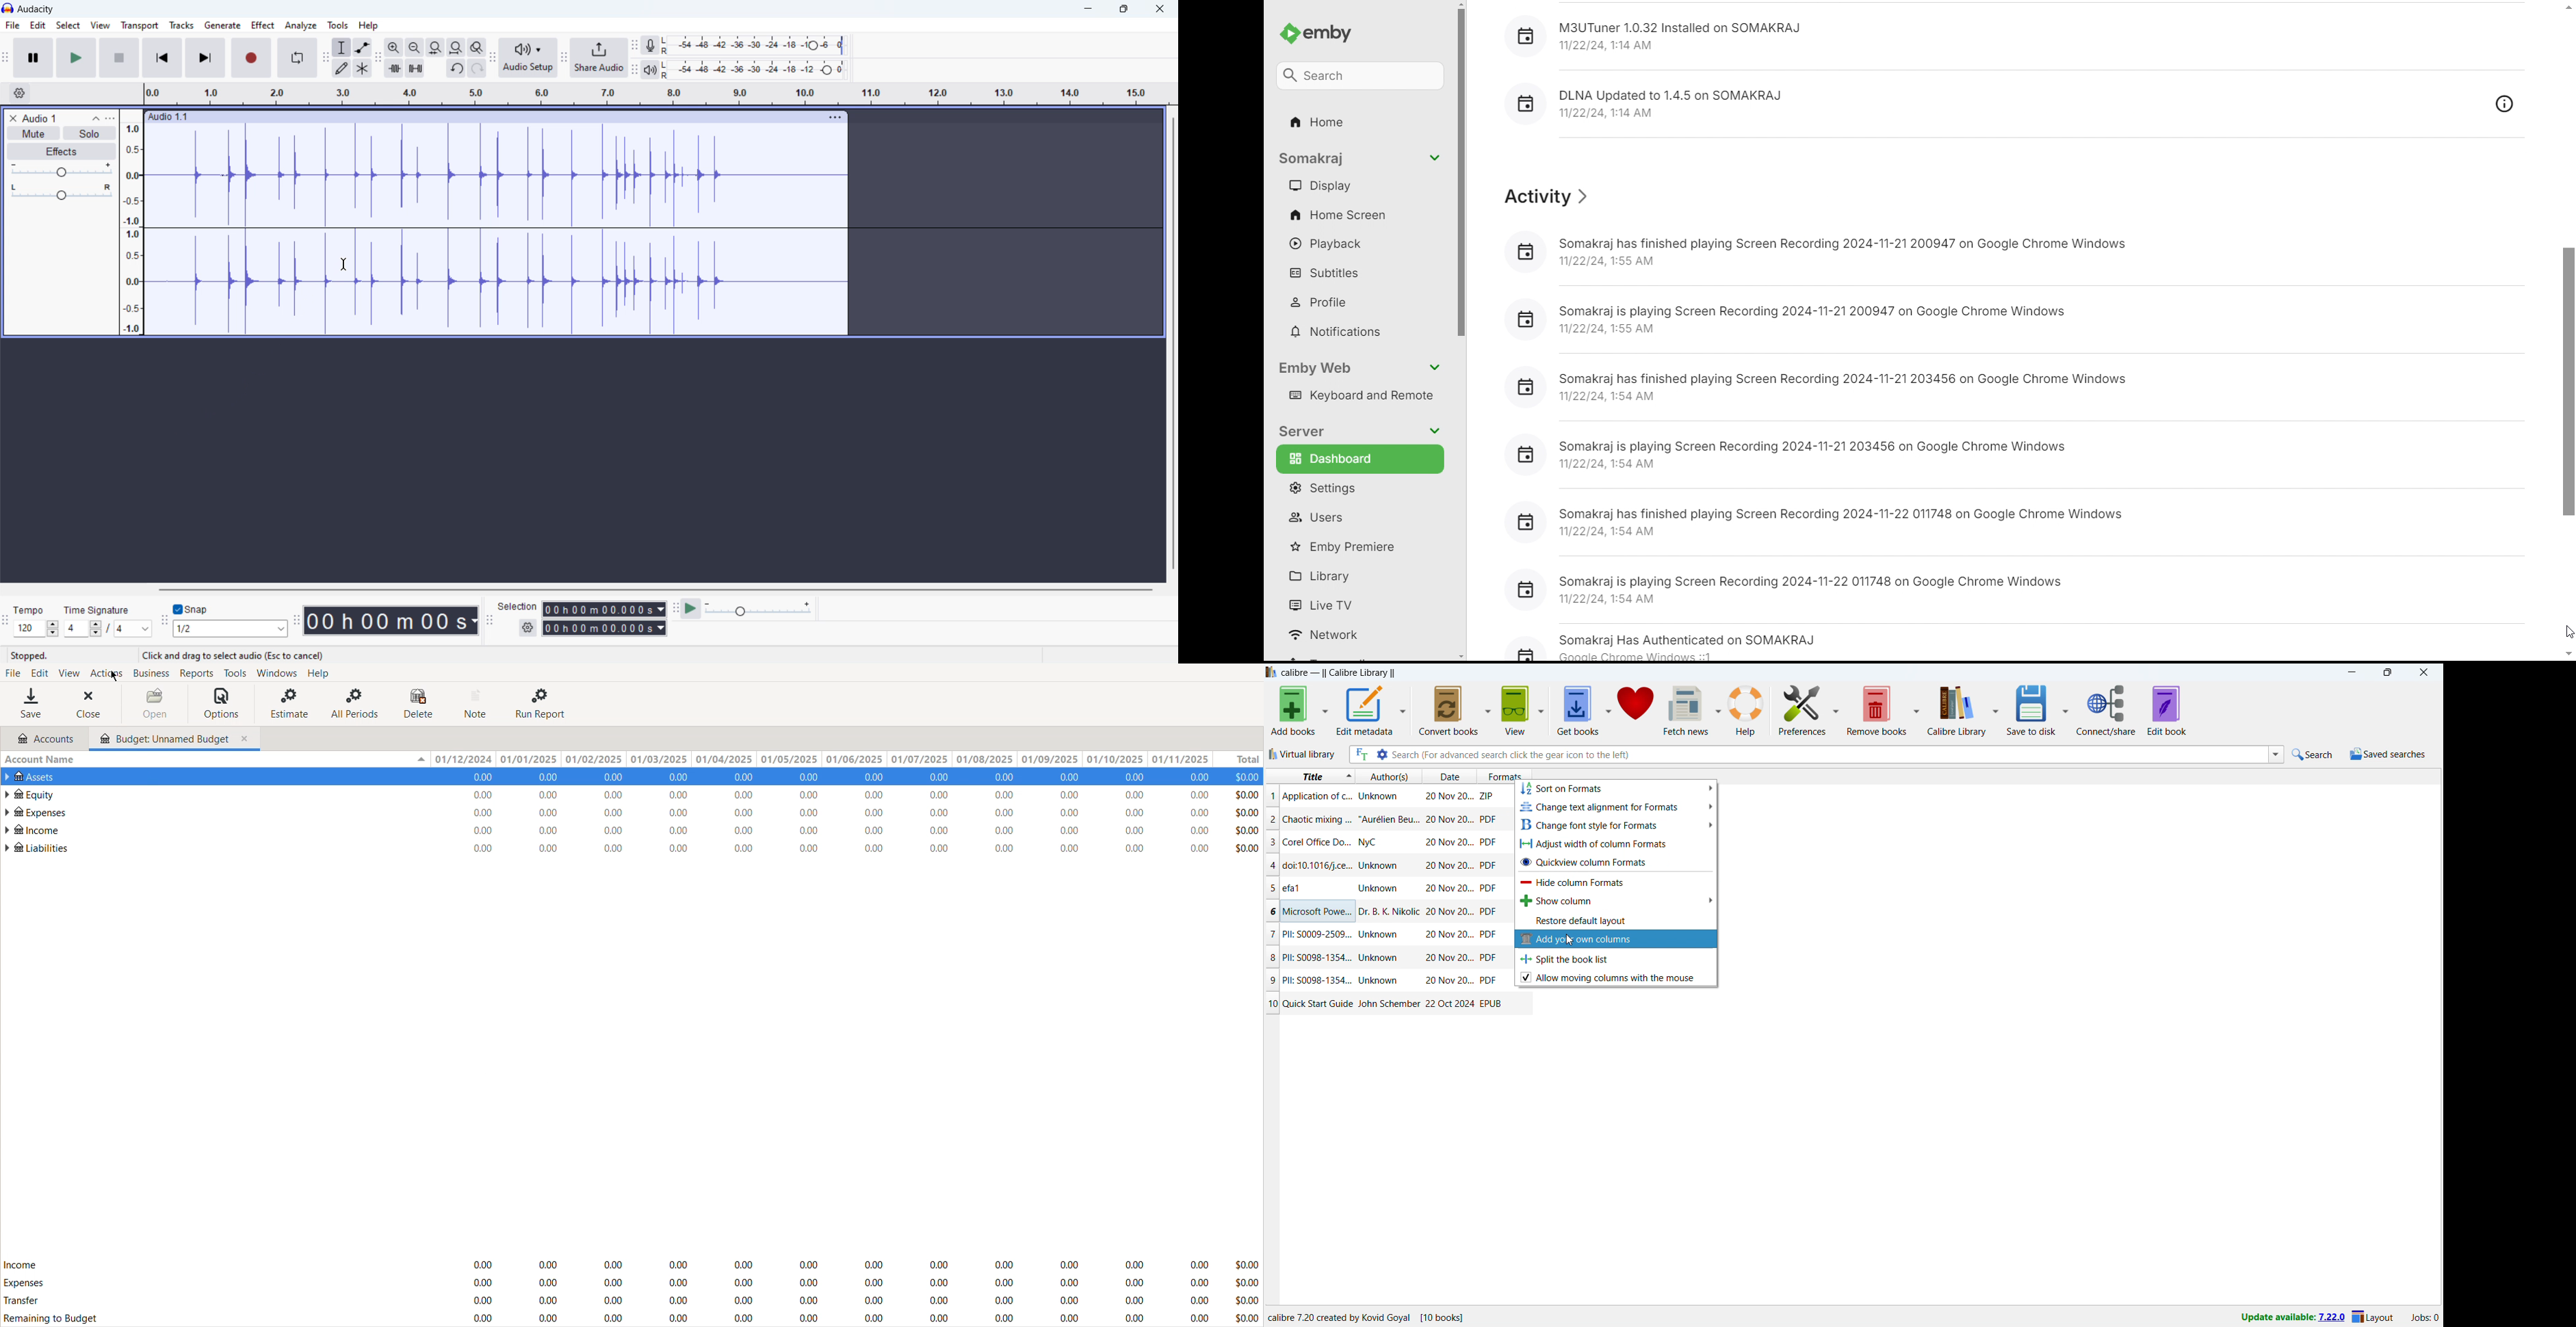  I want to click on author, so click(1381, 864).